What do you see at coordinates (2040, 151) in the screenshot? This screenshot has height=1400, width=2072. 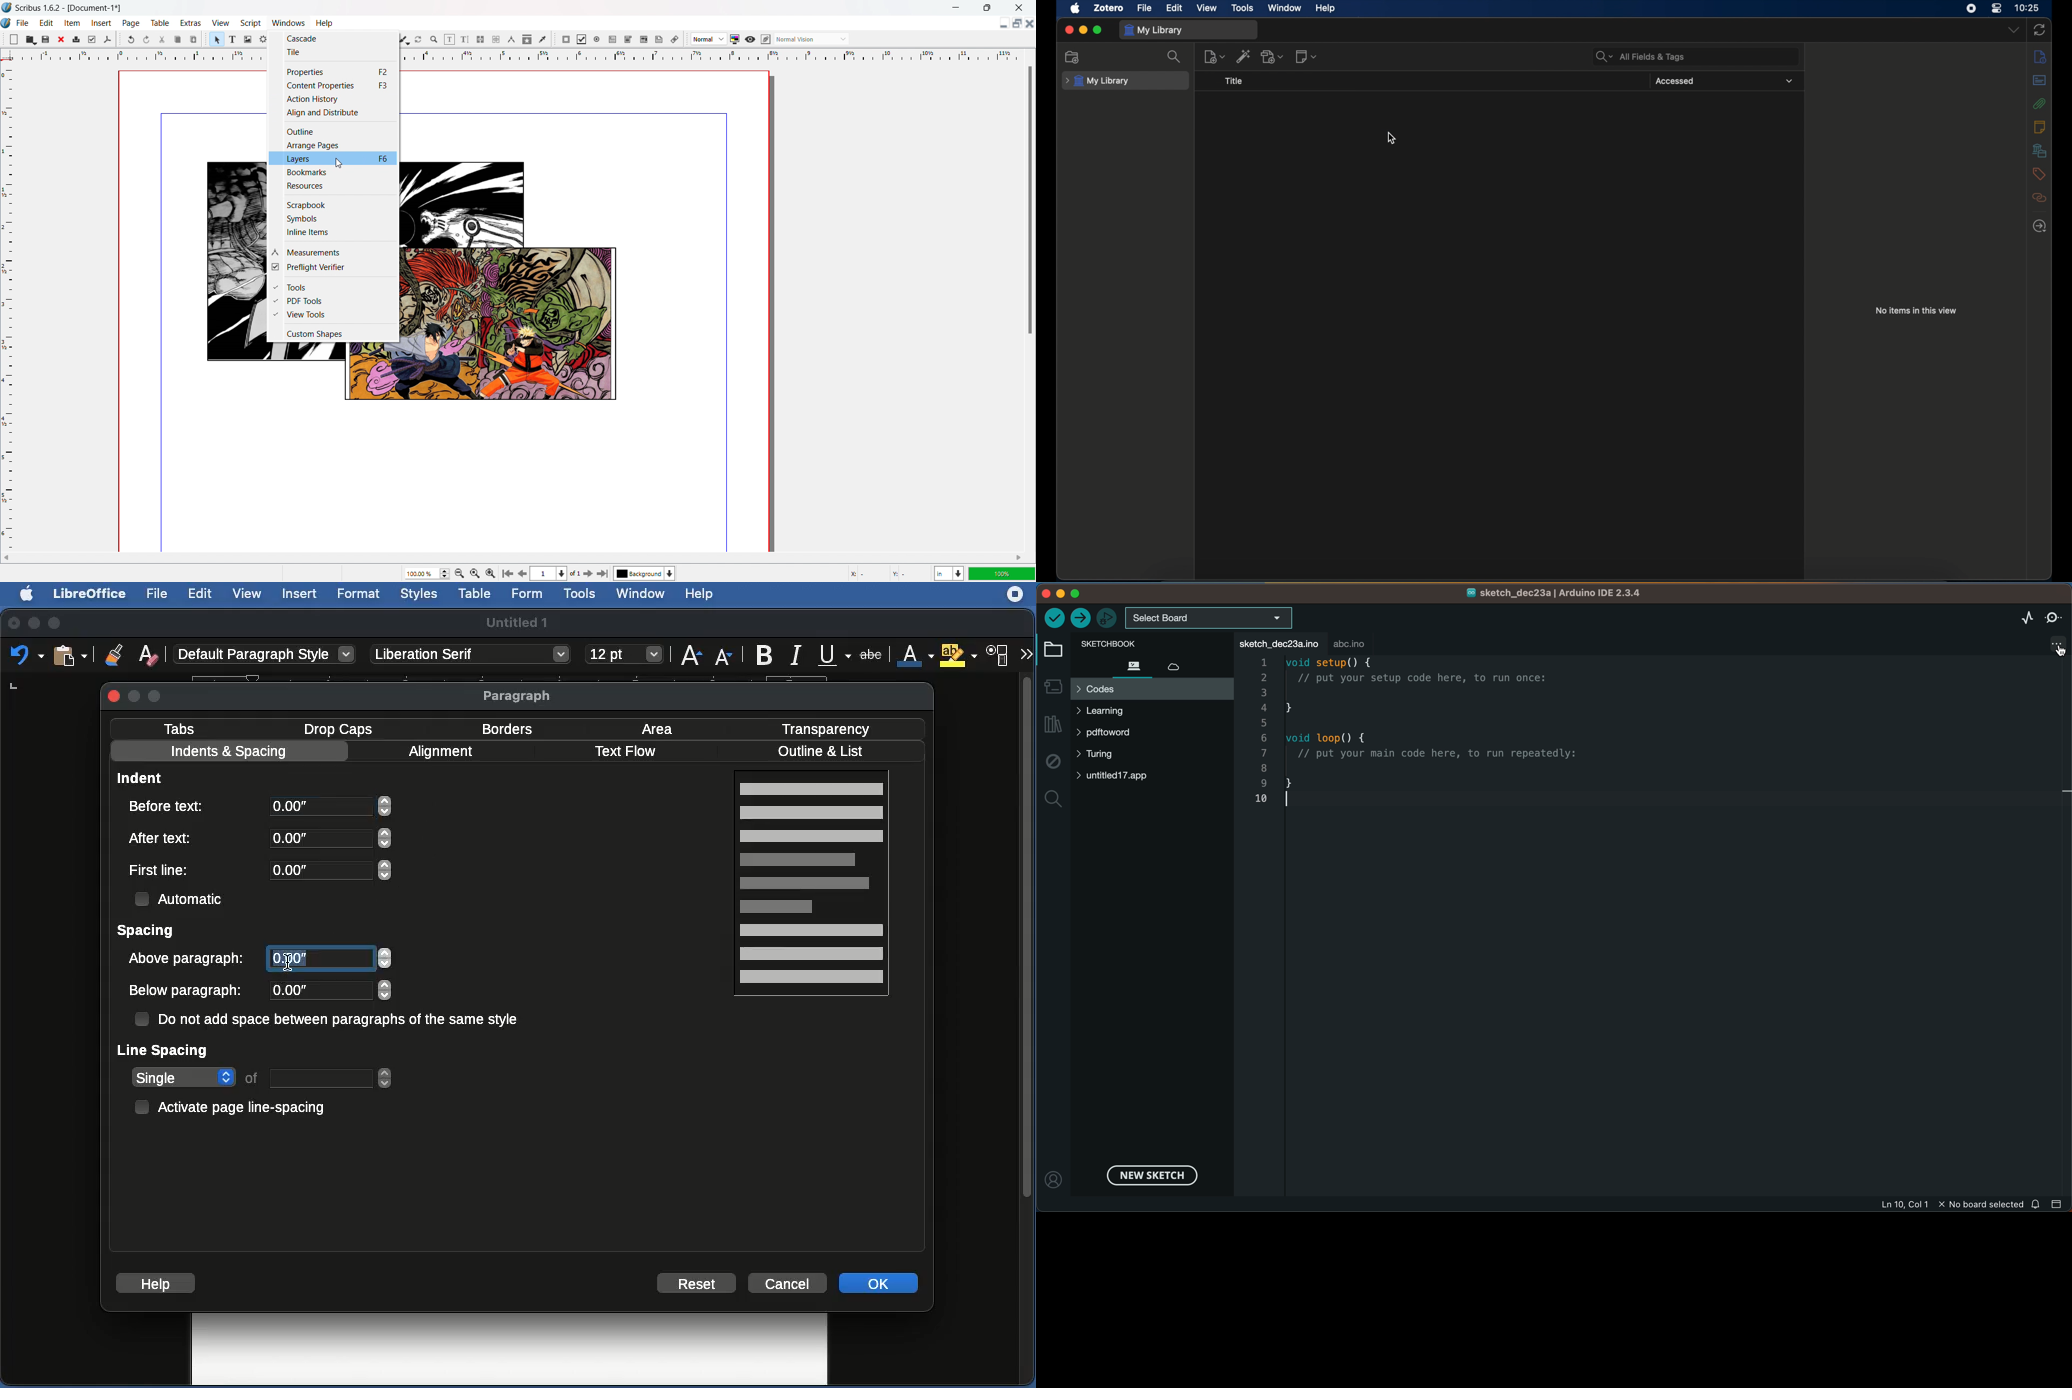 I see `libraries` at bounding box center [2040, 151].